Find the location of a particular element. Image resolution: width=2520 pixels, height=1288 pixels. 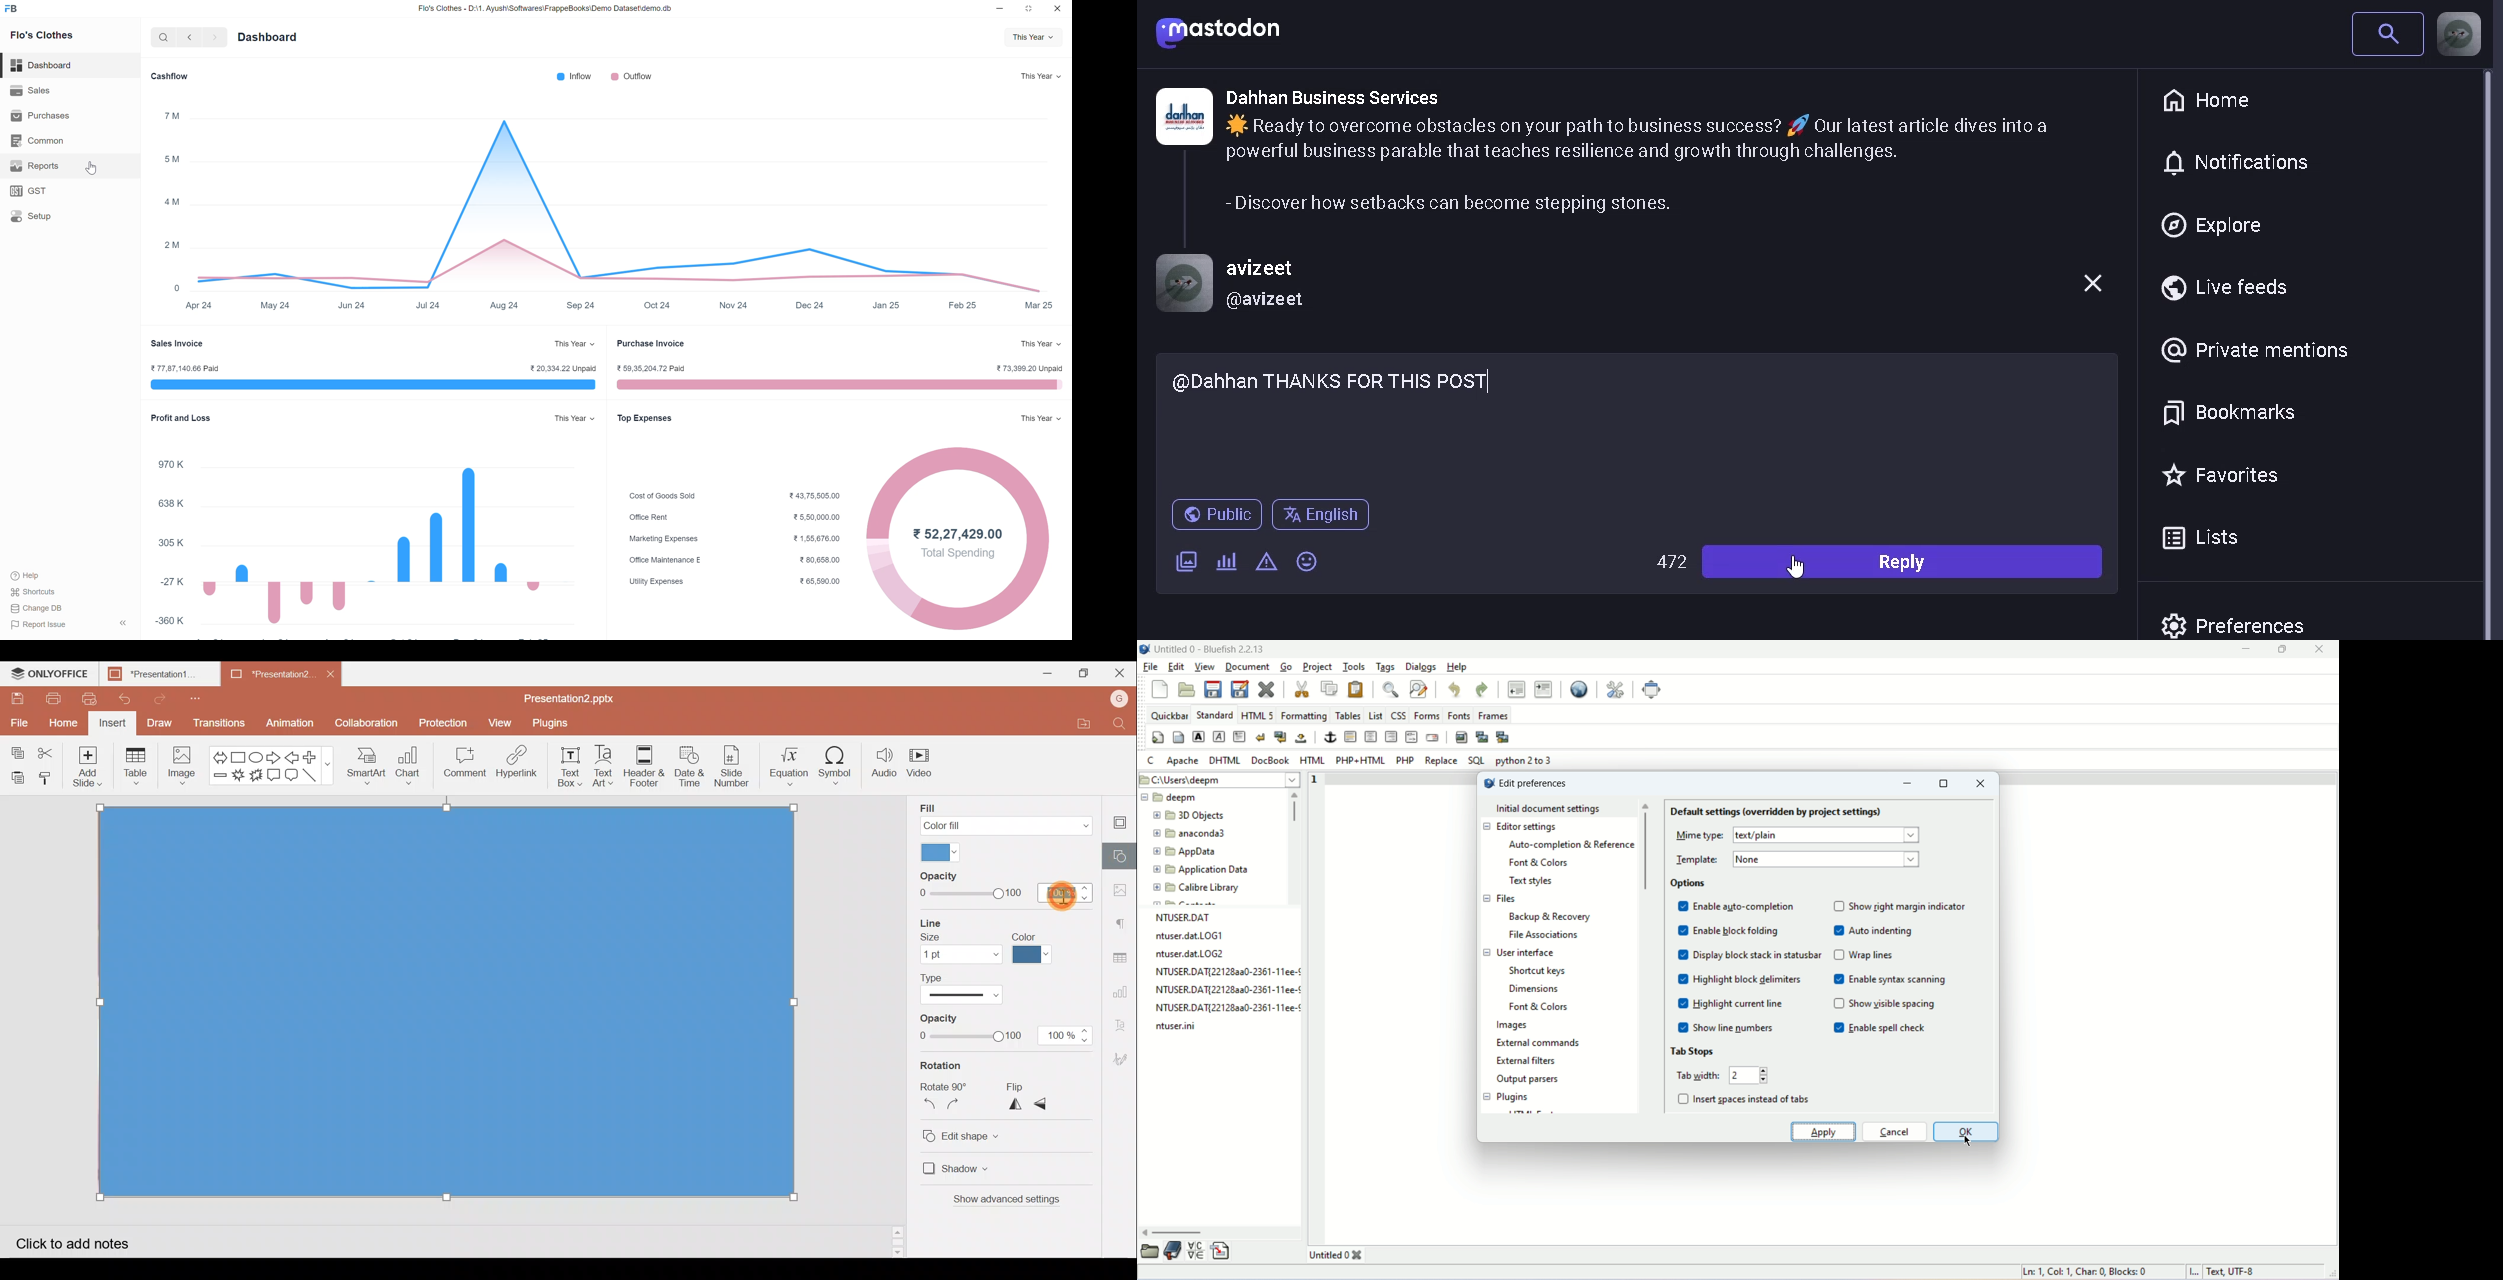

Bar chart is located at coordinates (375, 539).